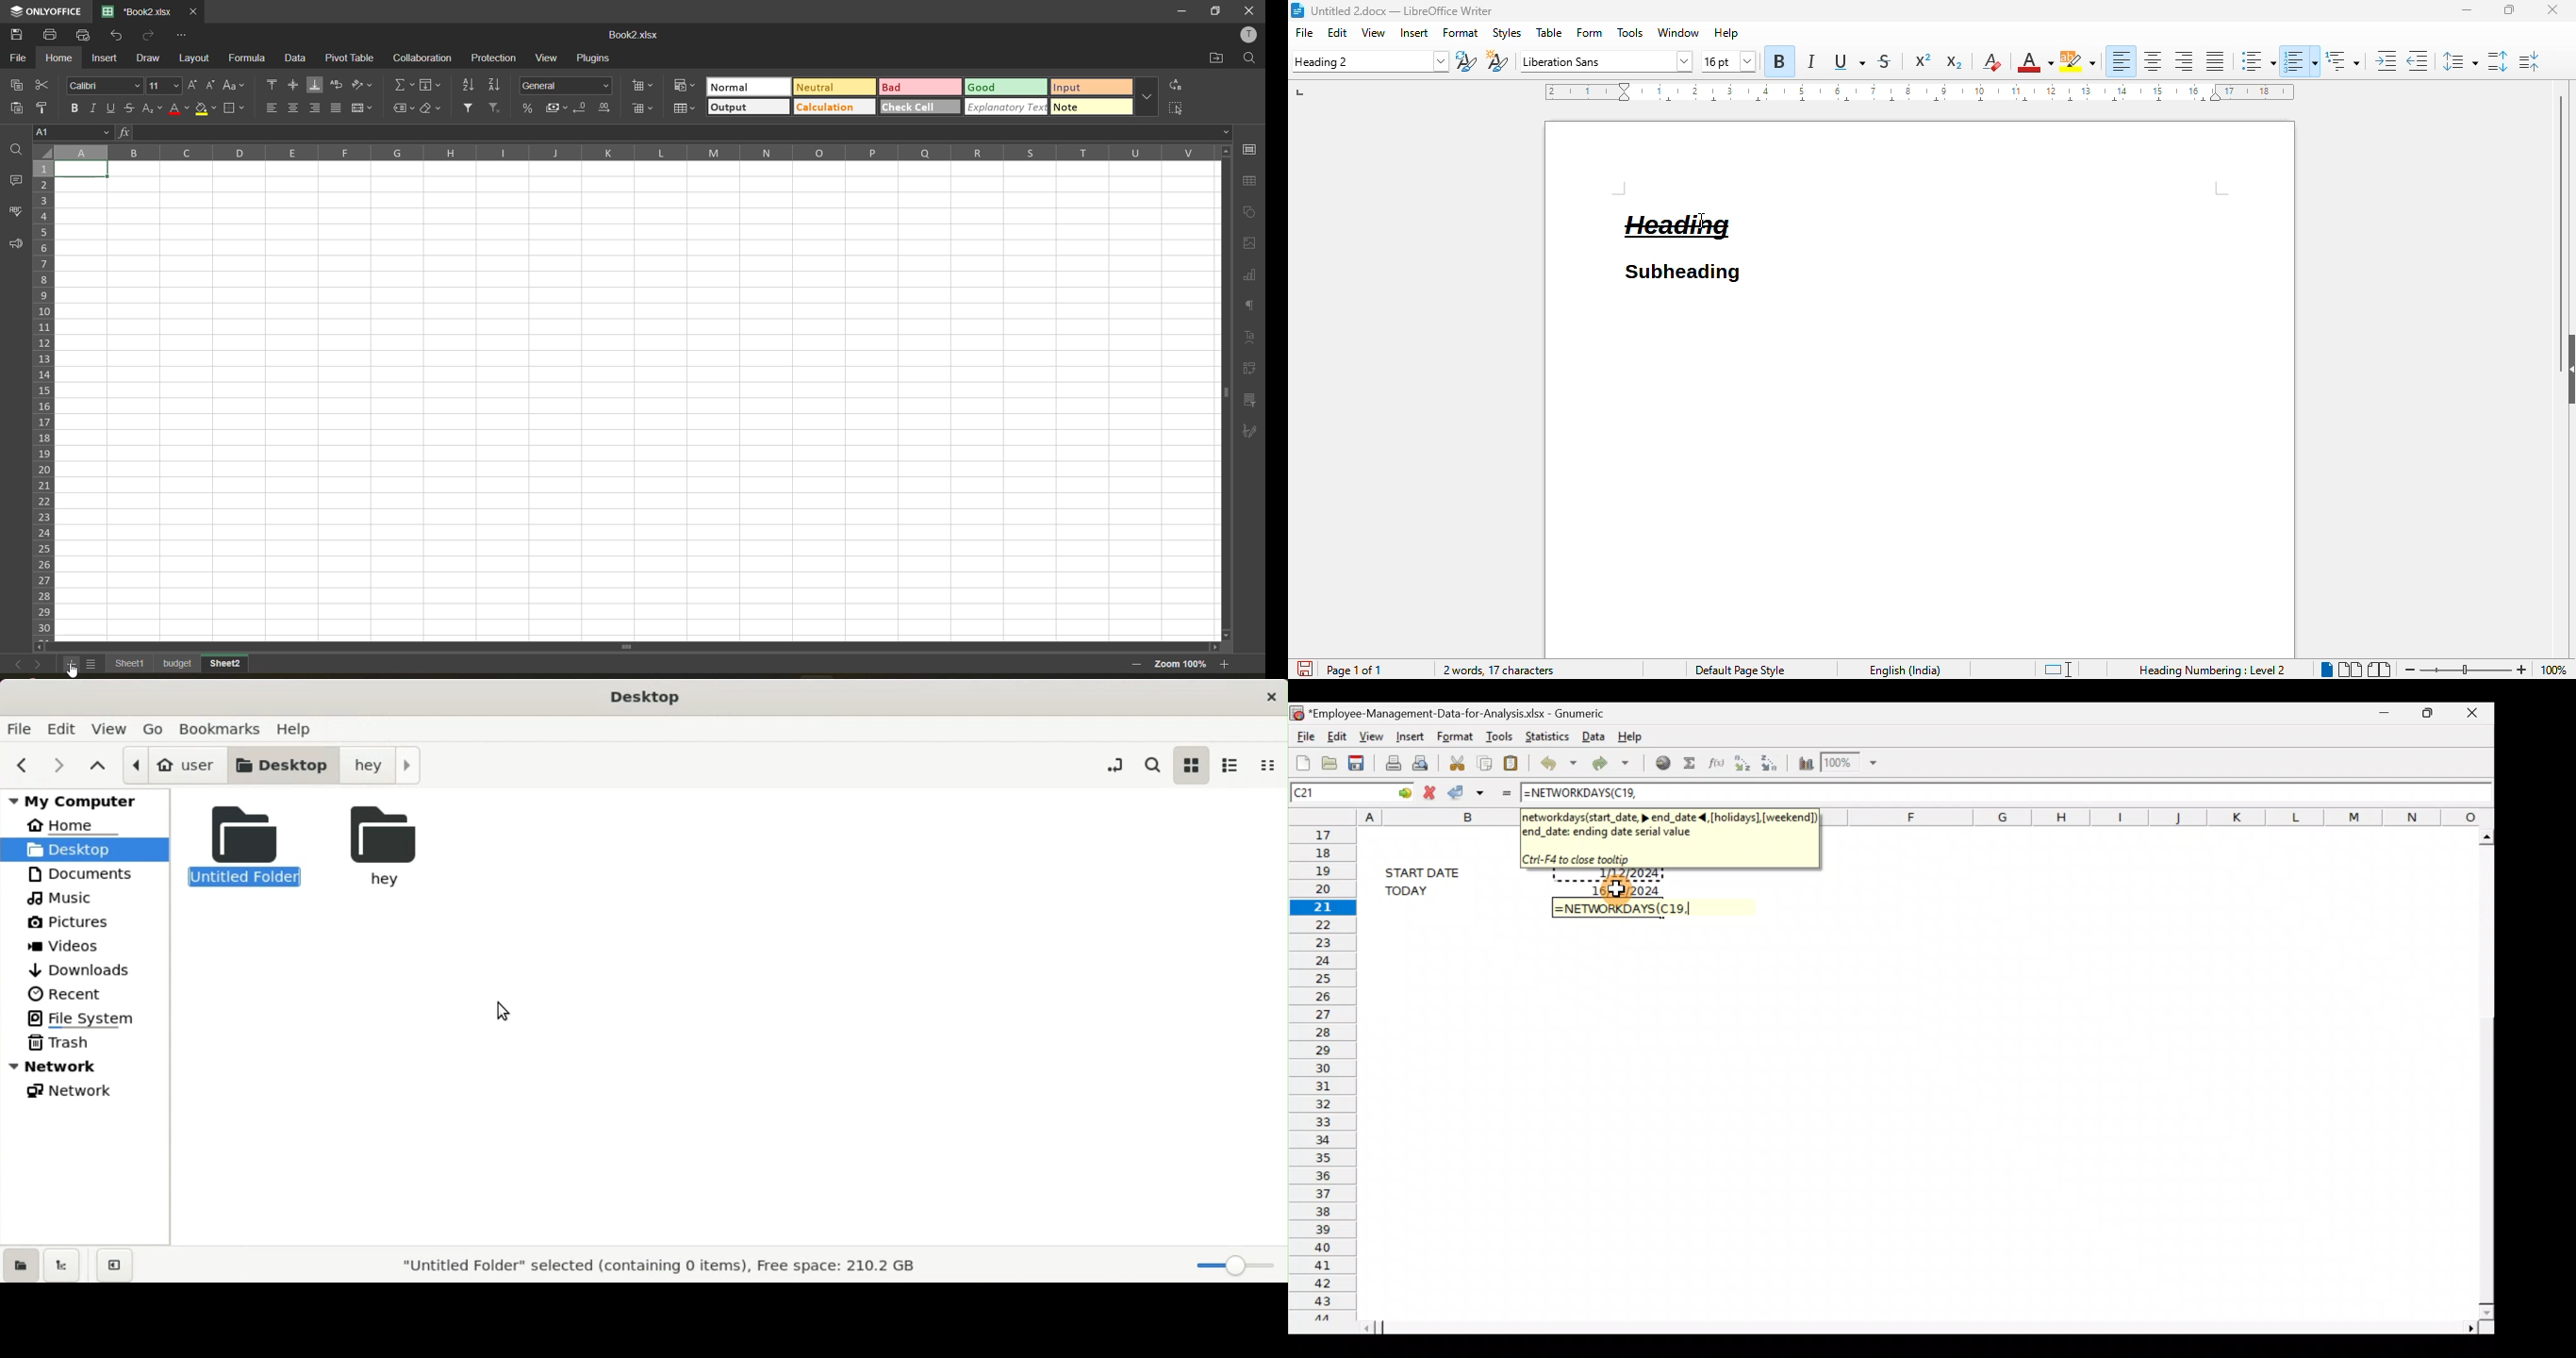 This screenshot has height=1372, width=2576. I want to click on Close, so click(2469, 714).